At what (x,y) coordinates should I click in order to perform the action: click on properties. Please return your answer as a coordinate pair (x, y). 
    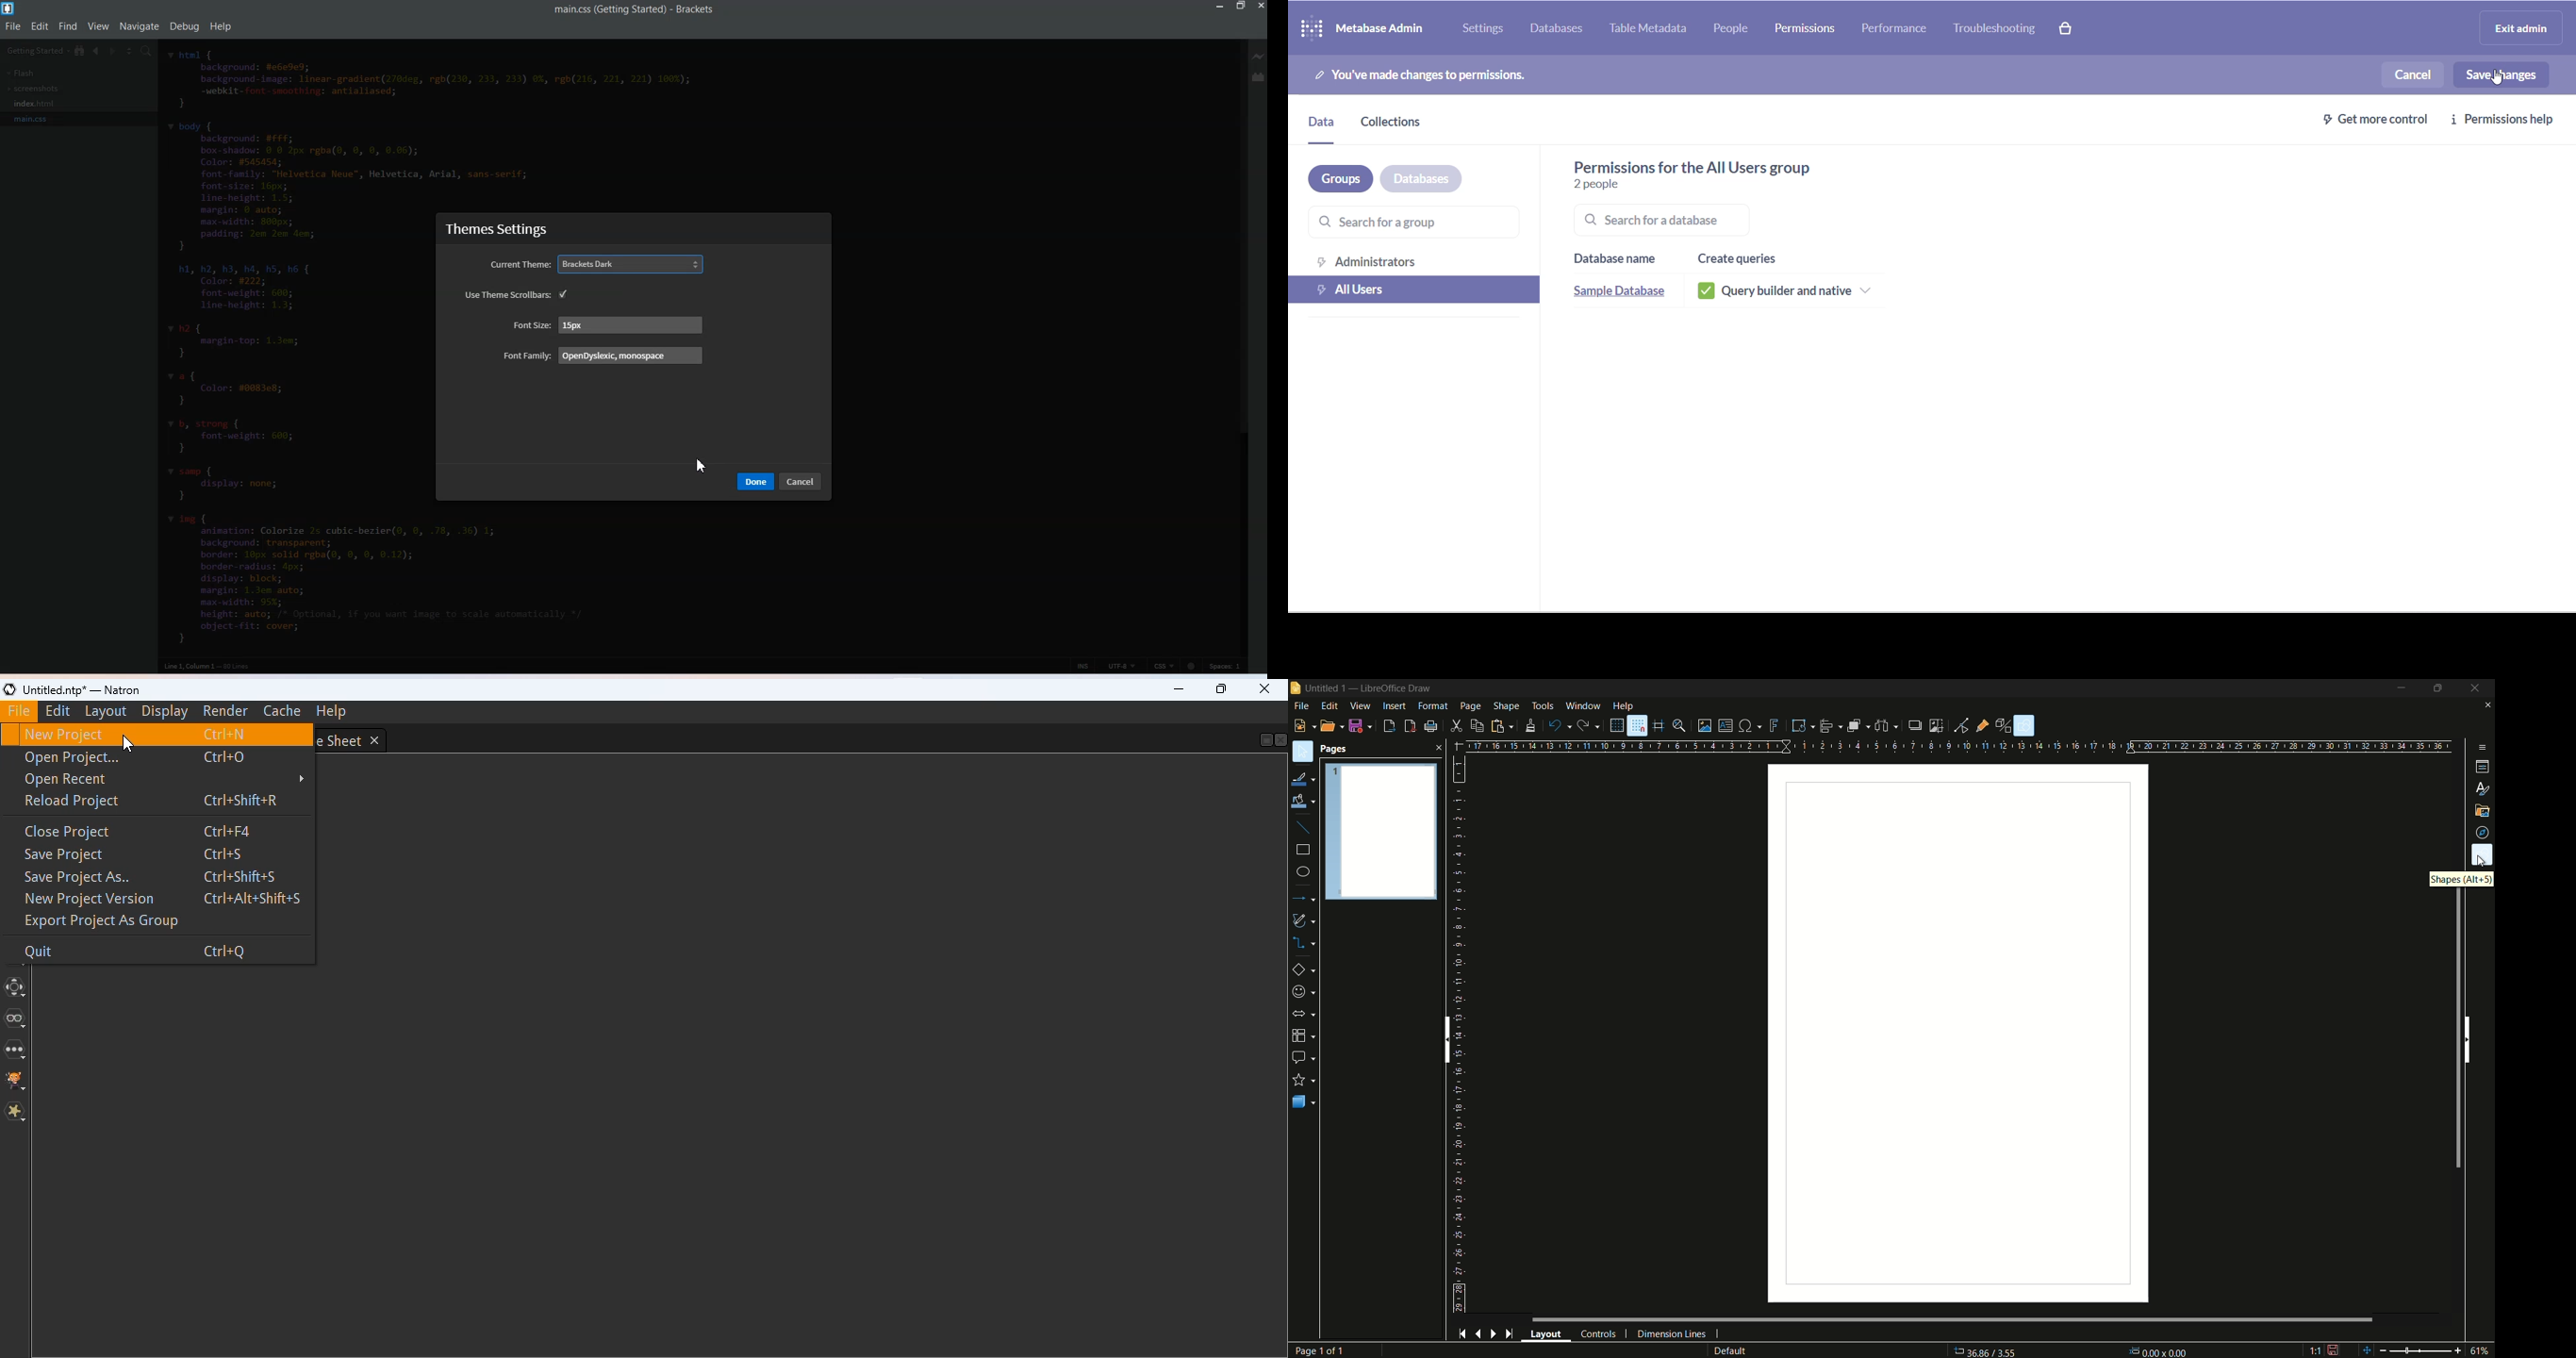
    Looking at the image, I should click on (2482, 767).